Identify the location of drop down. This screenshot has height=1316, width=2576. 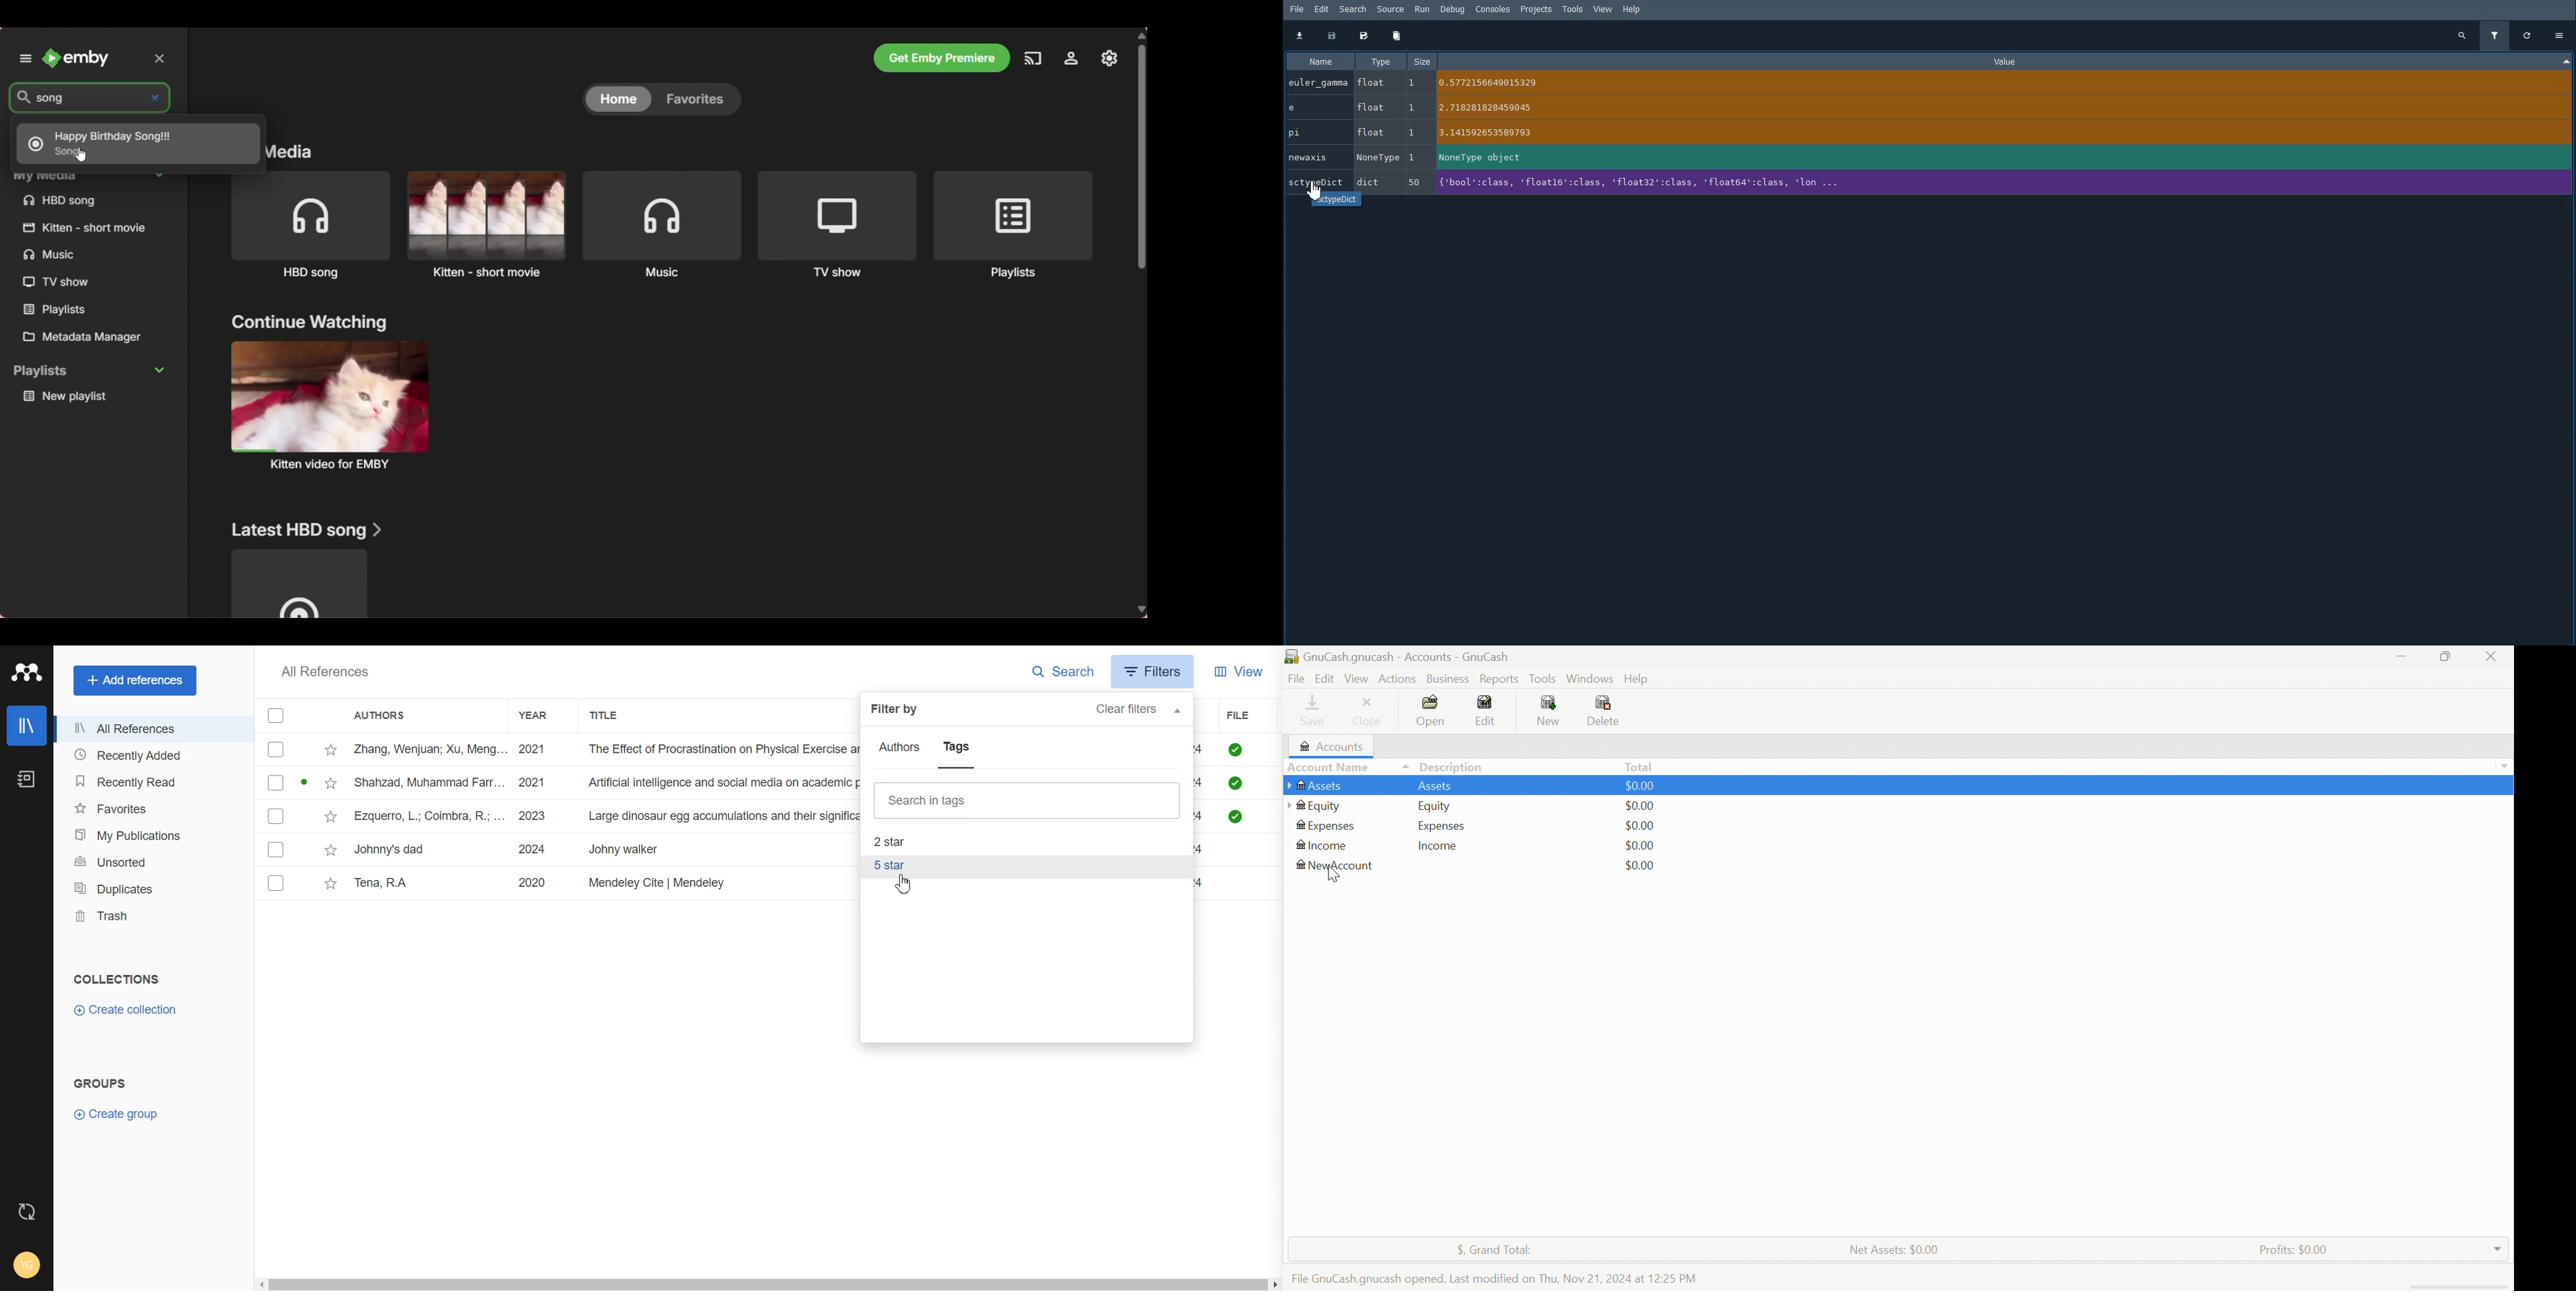
(2507, 764).